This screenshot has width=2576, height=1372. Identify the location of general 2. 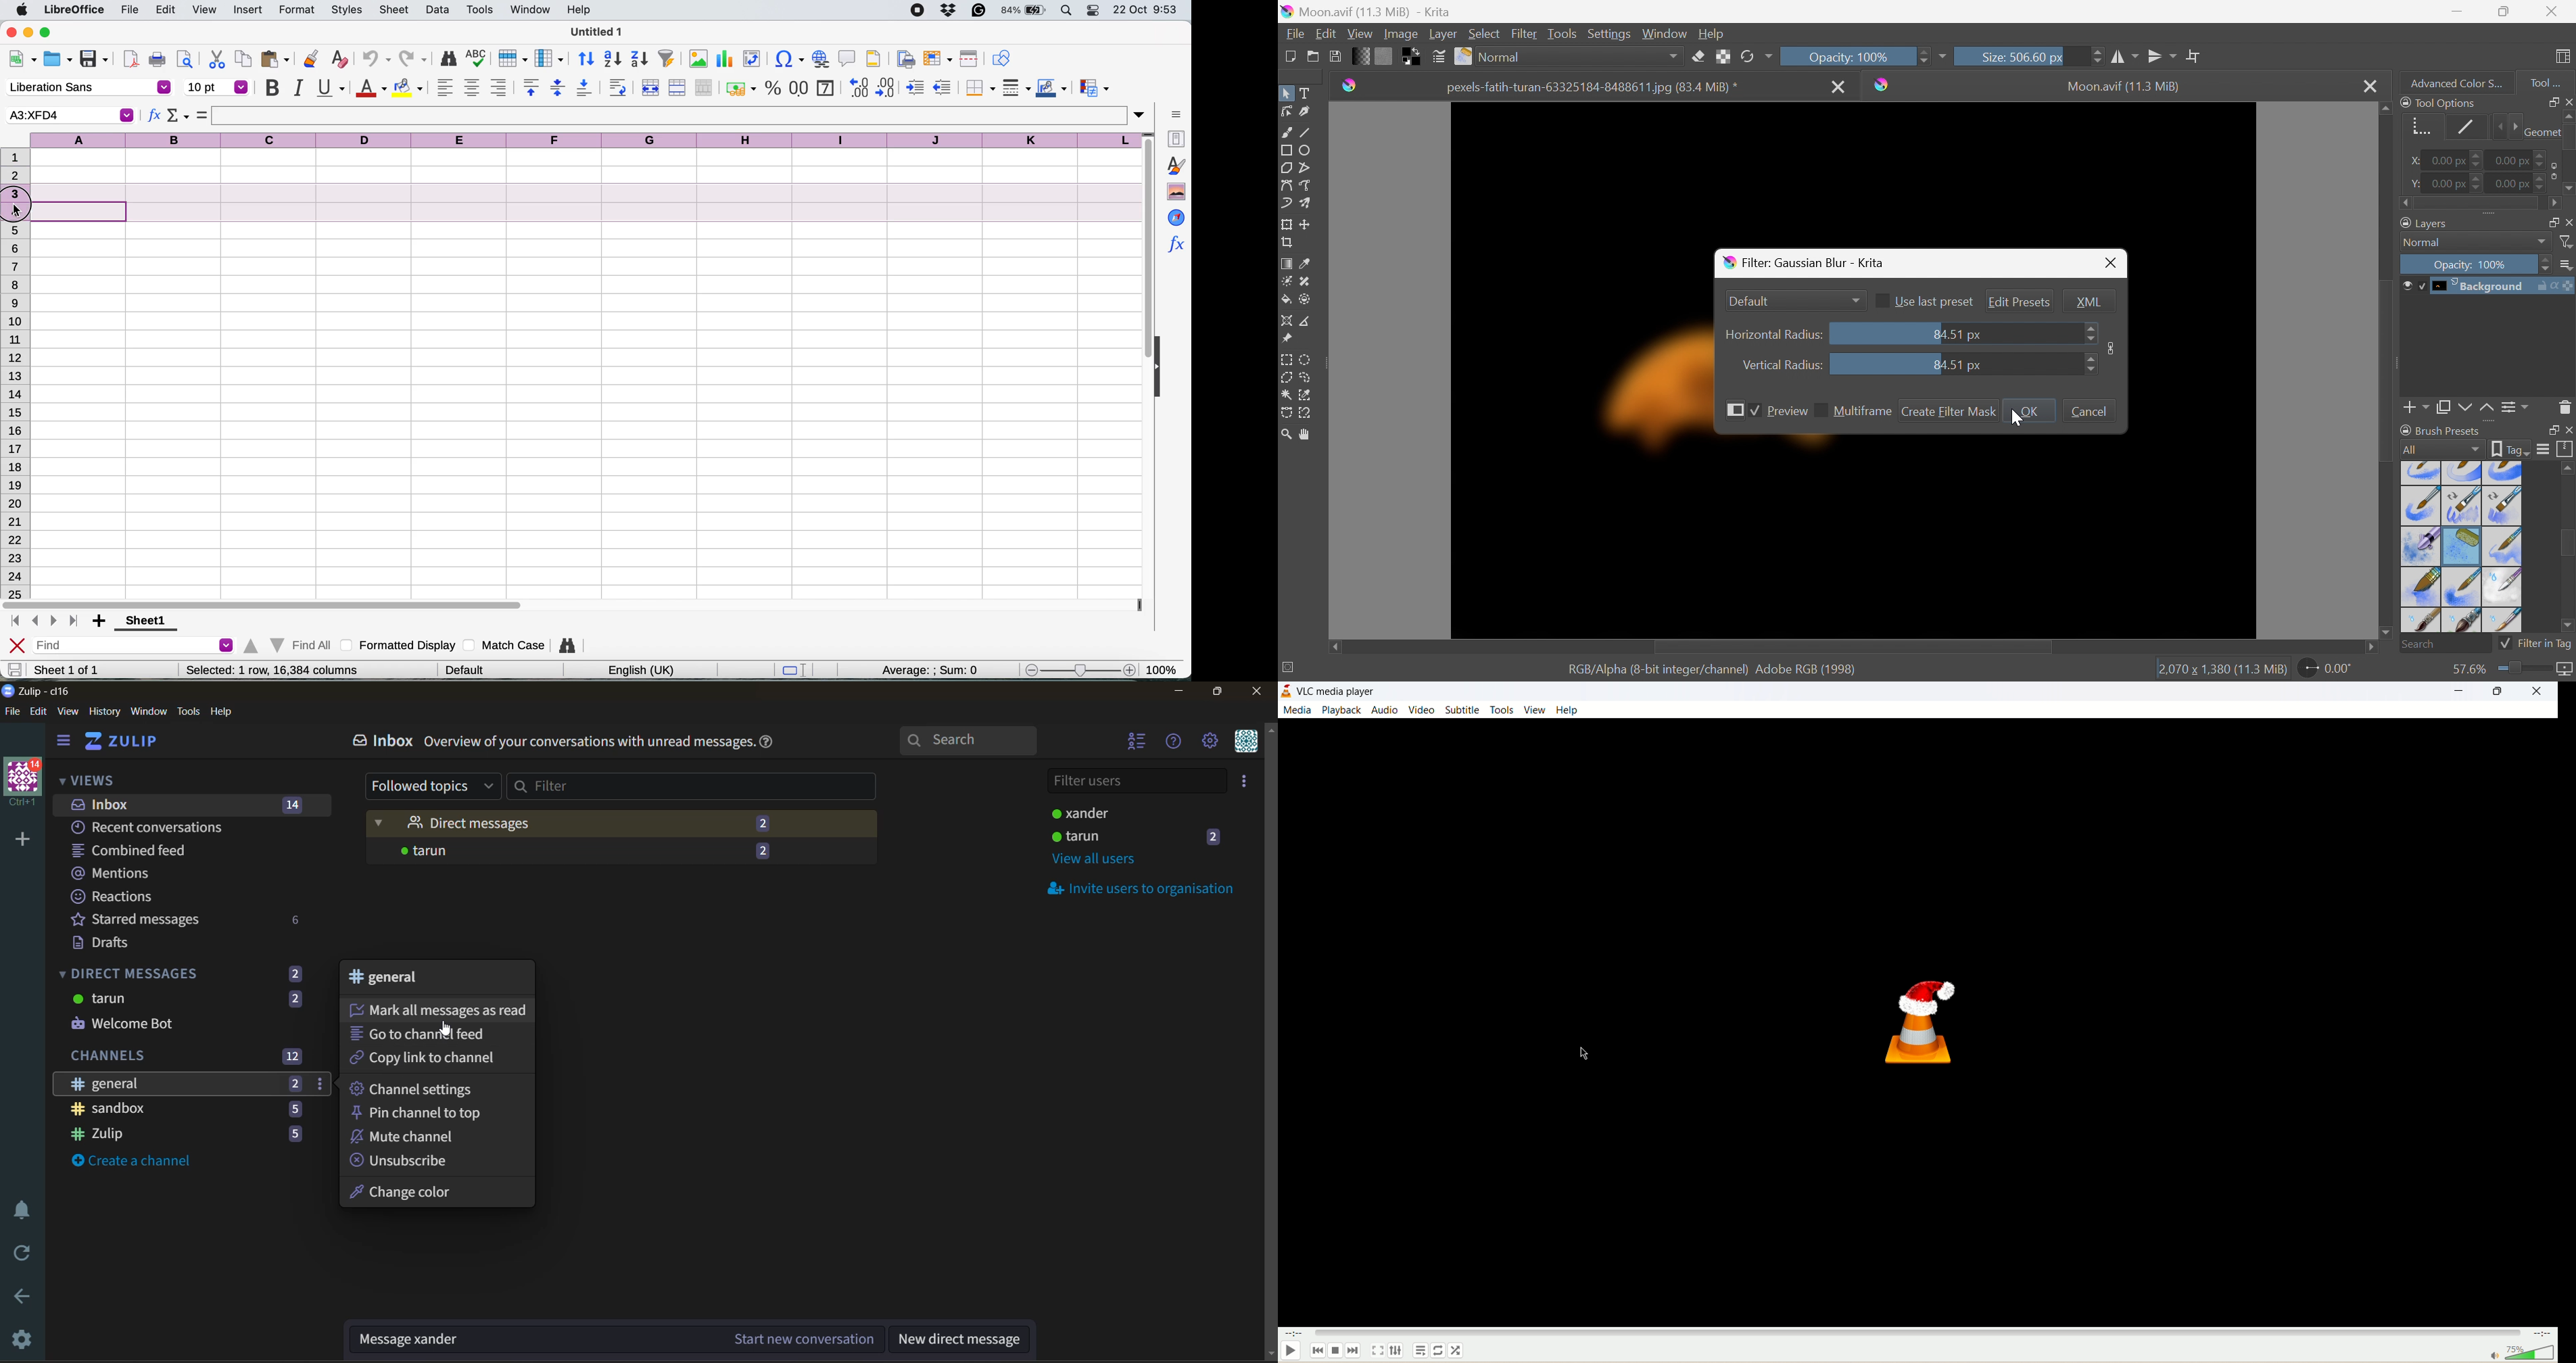
(194, 1085).